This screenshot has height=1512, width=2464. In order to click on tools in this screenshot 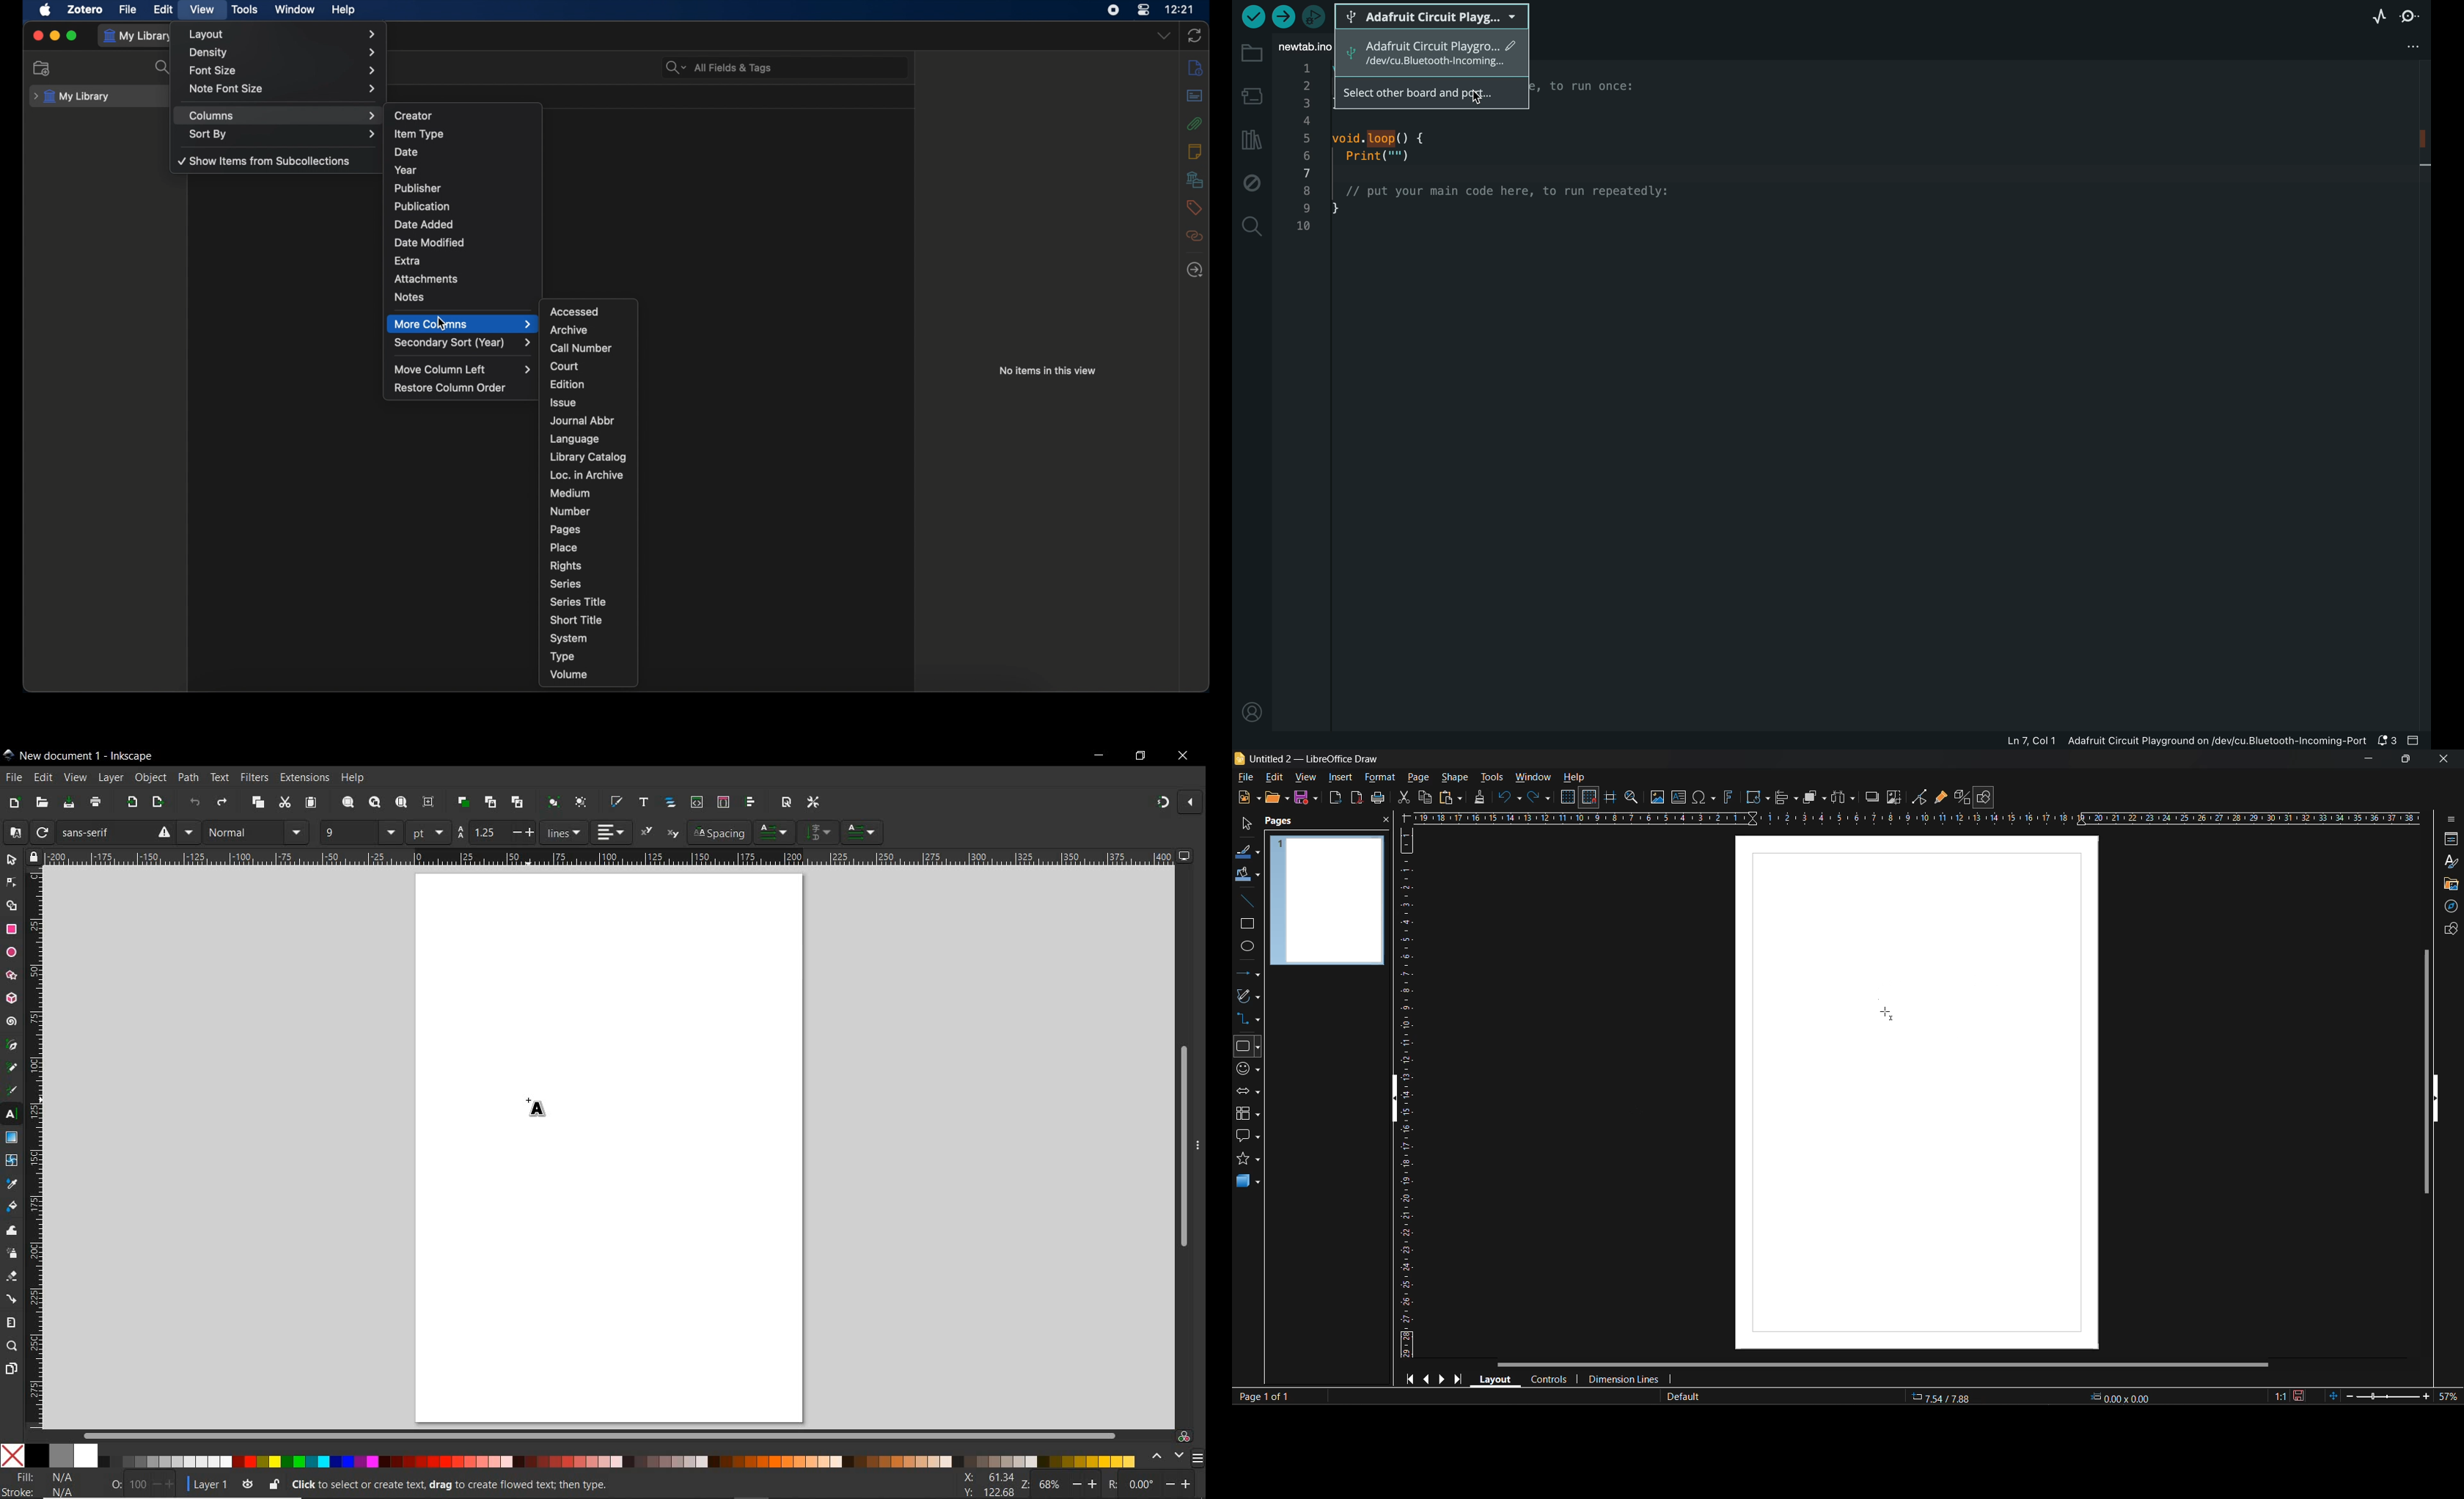, I will do `click(1494, 778)`.